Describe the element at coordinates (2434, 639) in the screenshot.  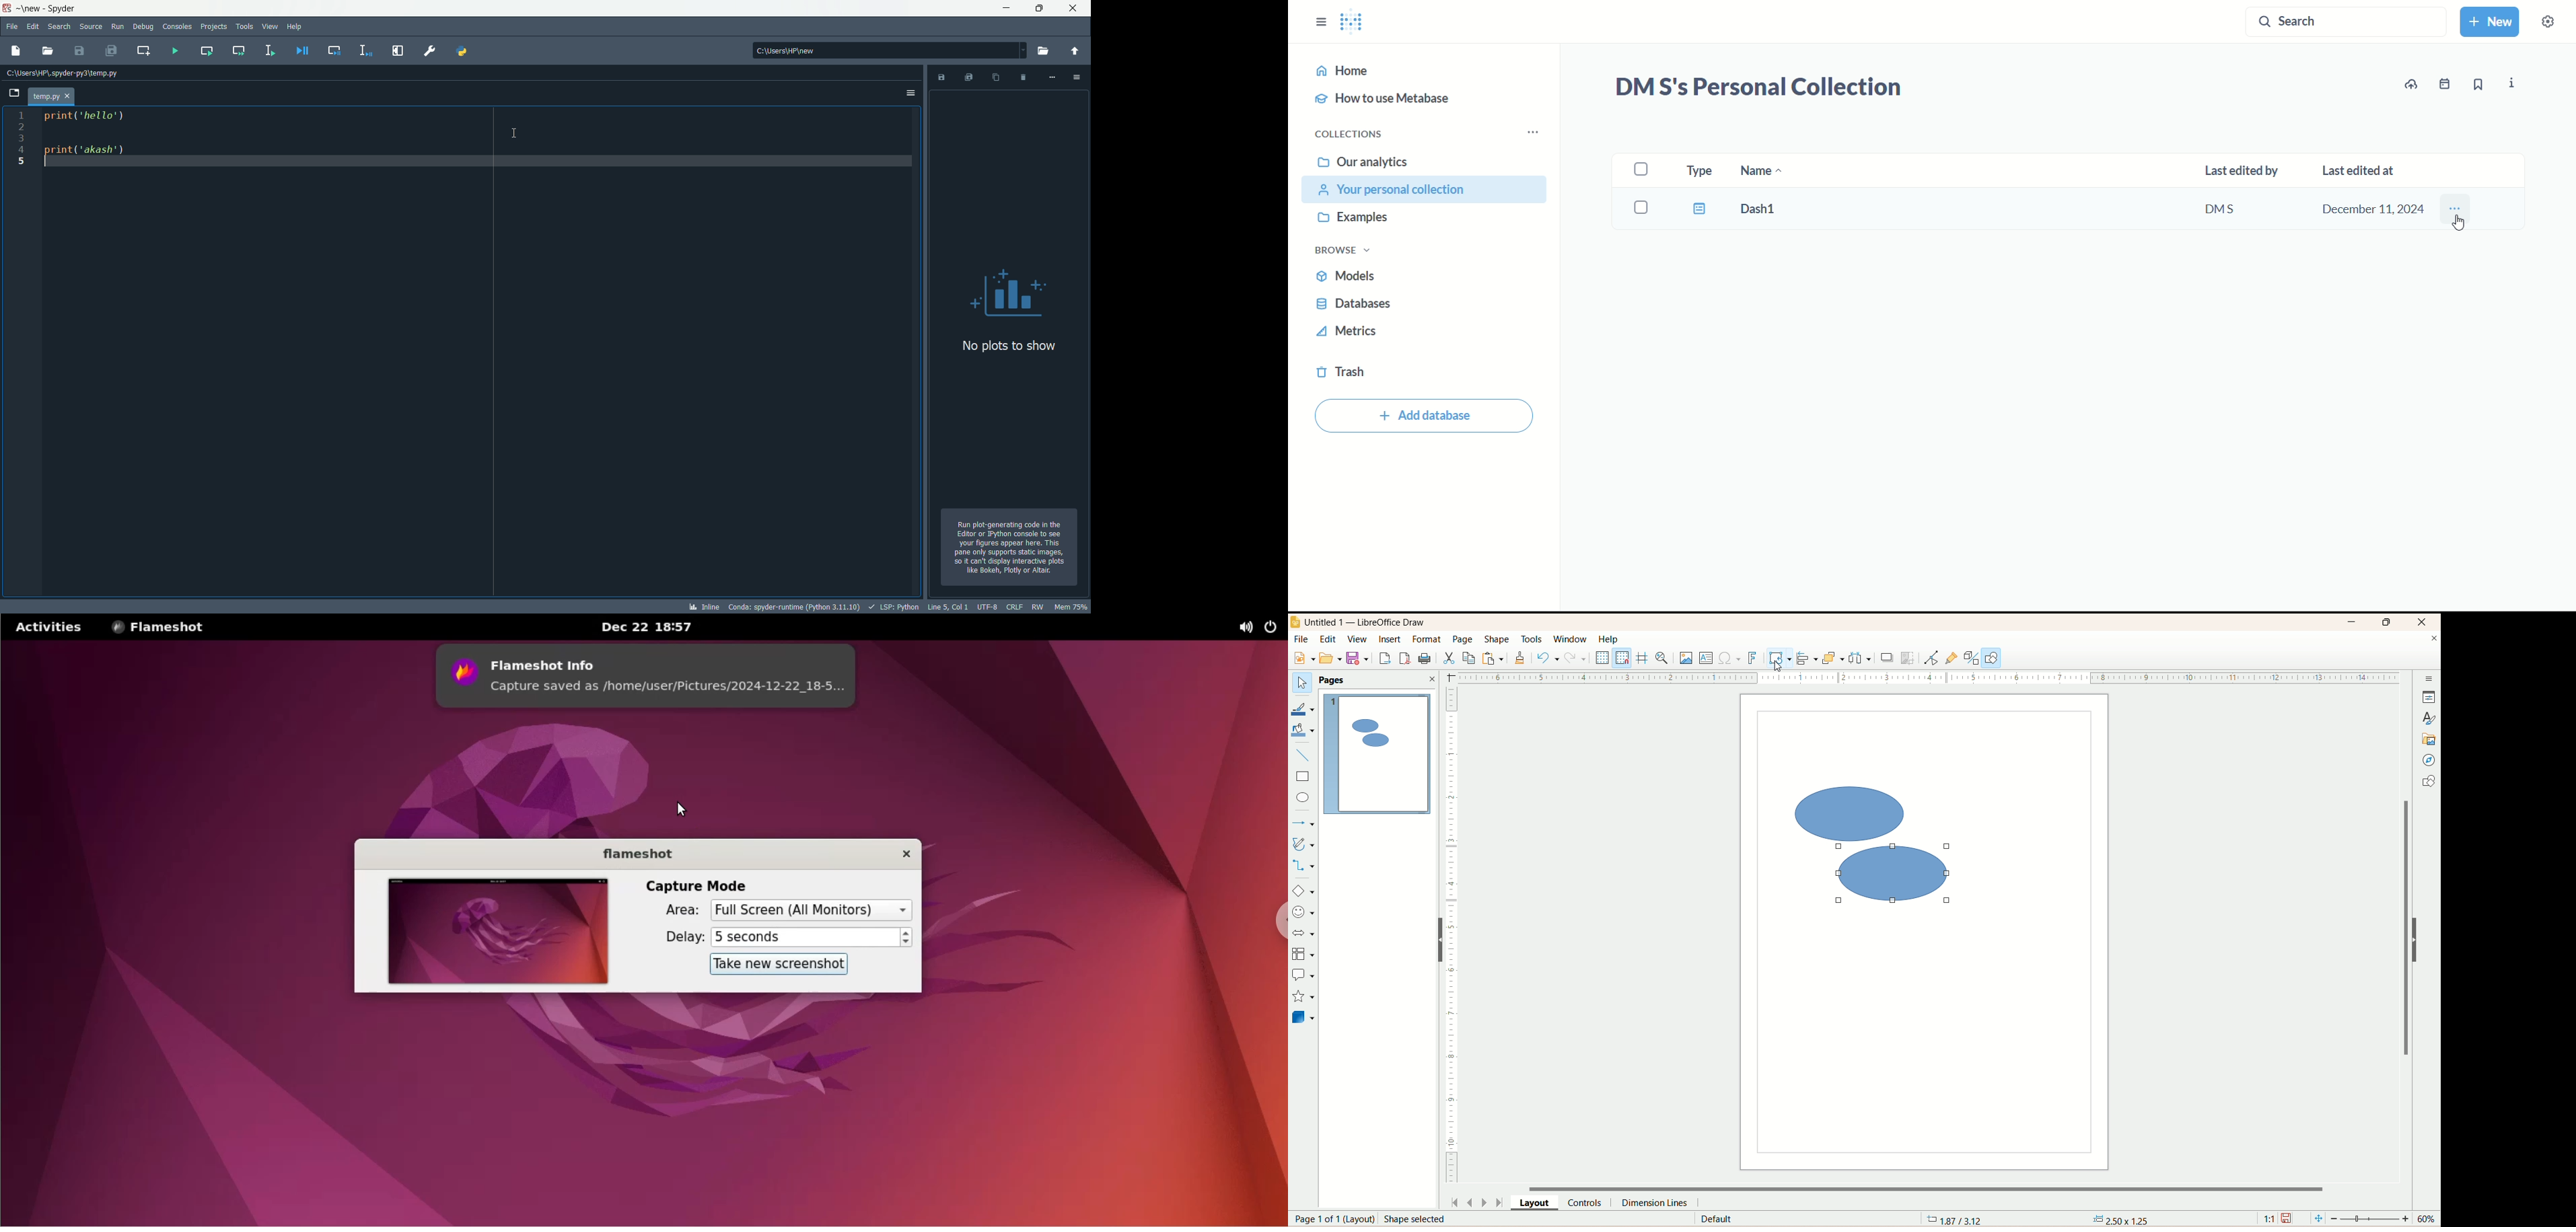
I see `close documents` at that location.